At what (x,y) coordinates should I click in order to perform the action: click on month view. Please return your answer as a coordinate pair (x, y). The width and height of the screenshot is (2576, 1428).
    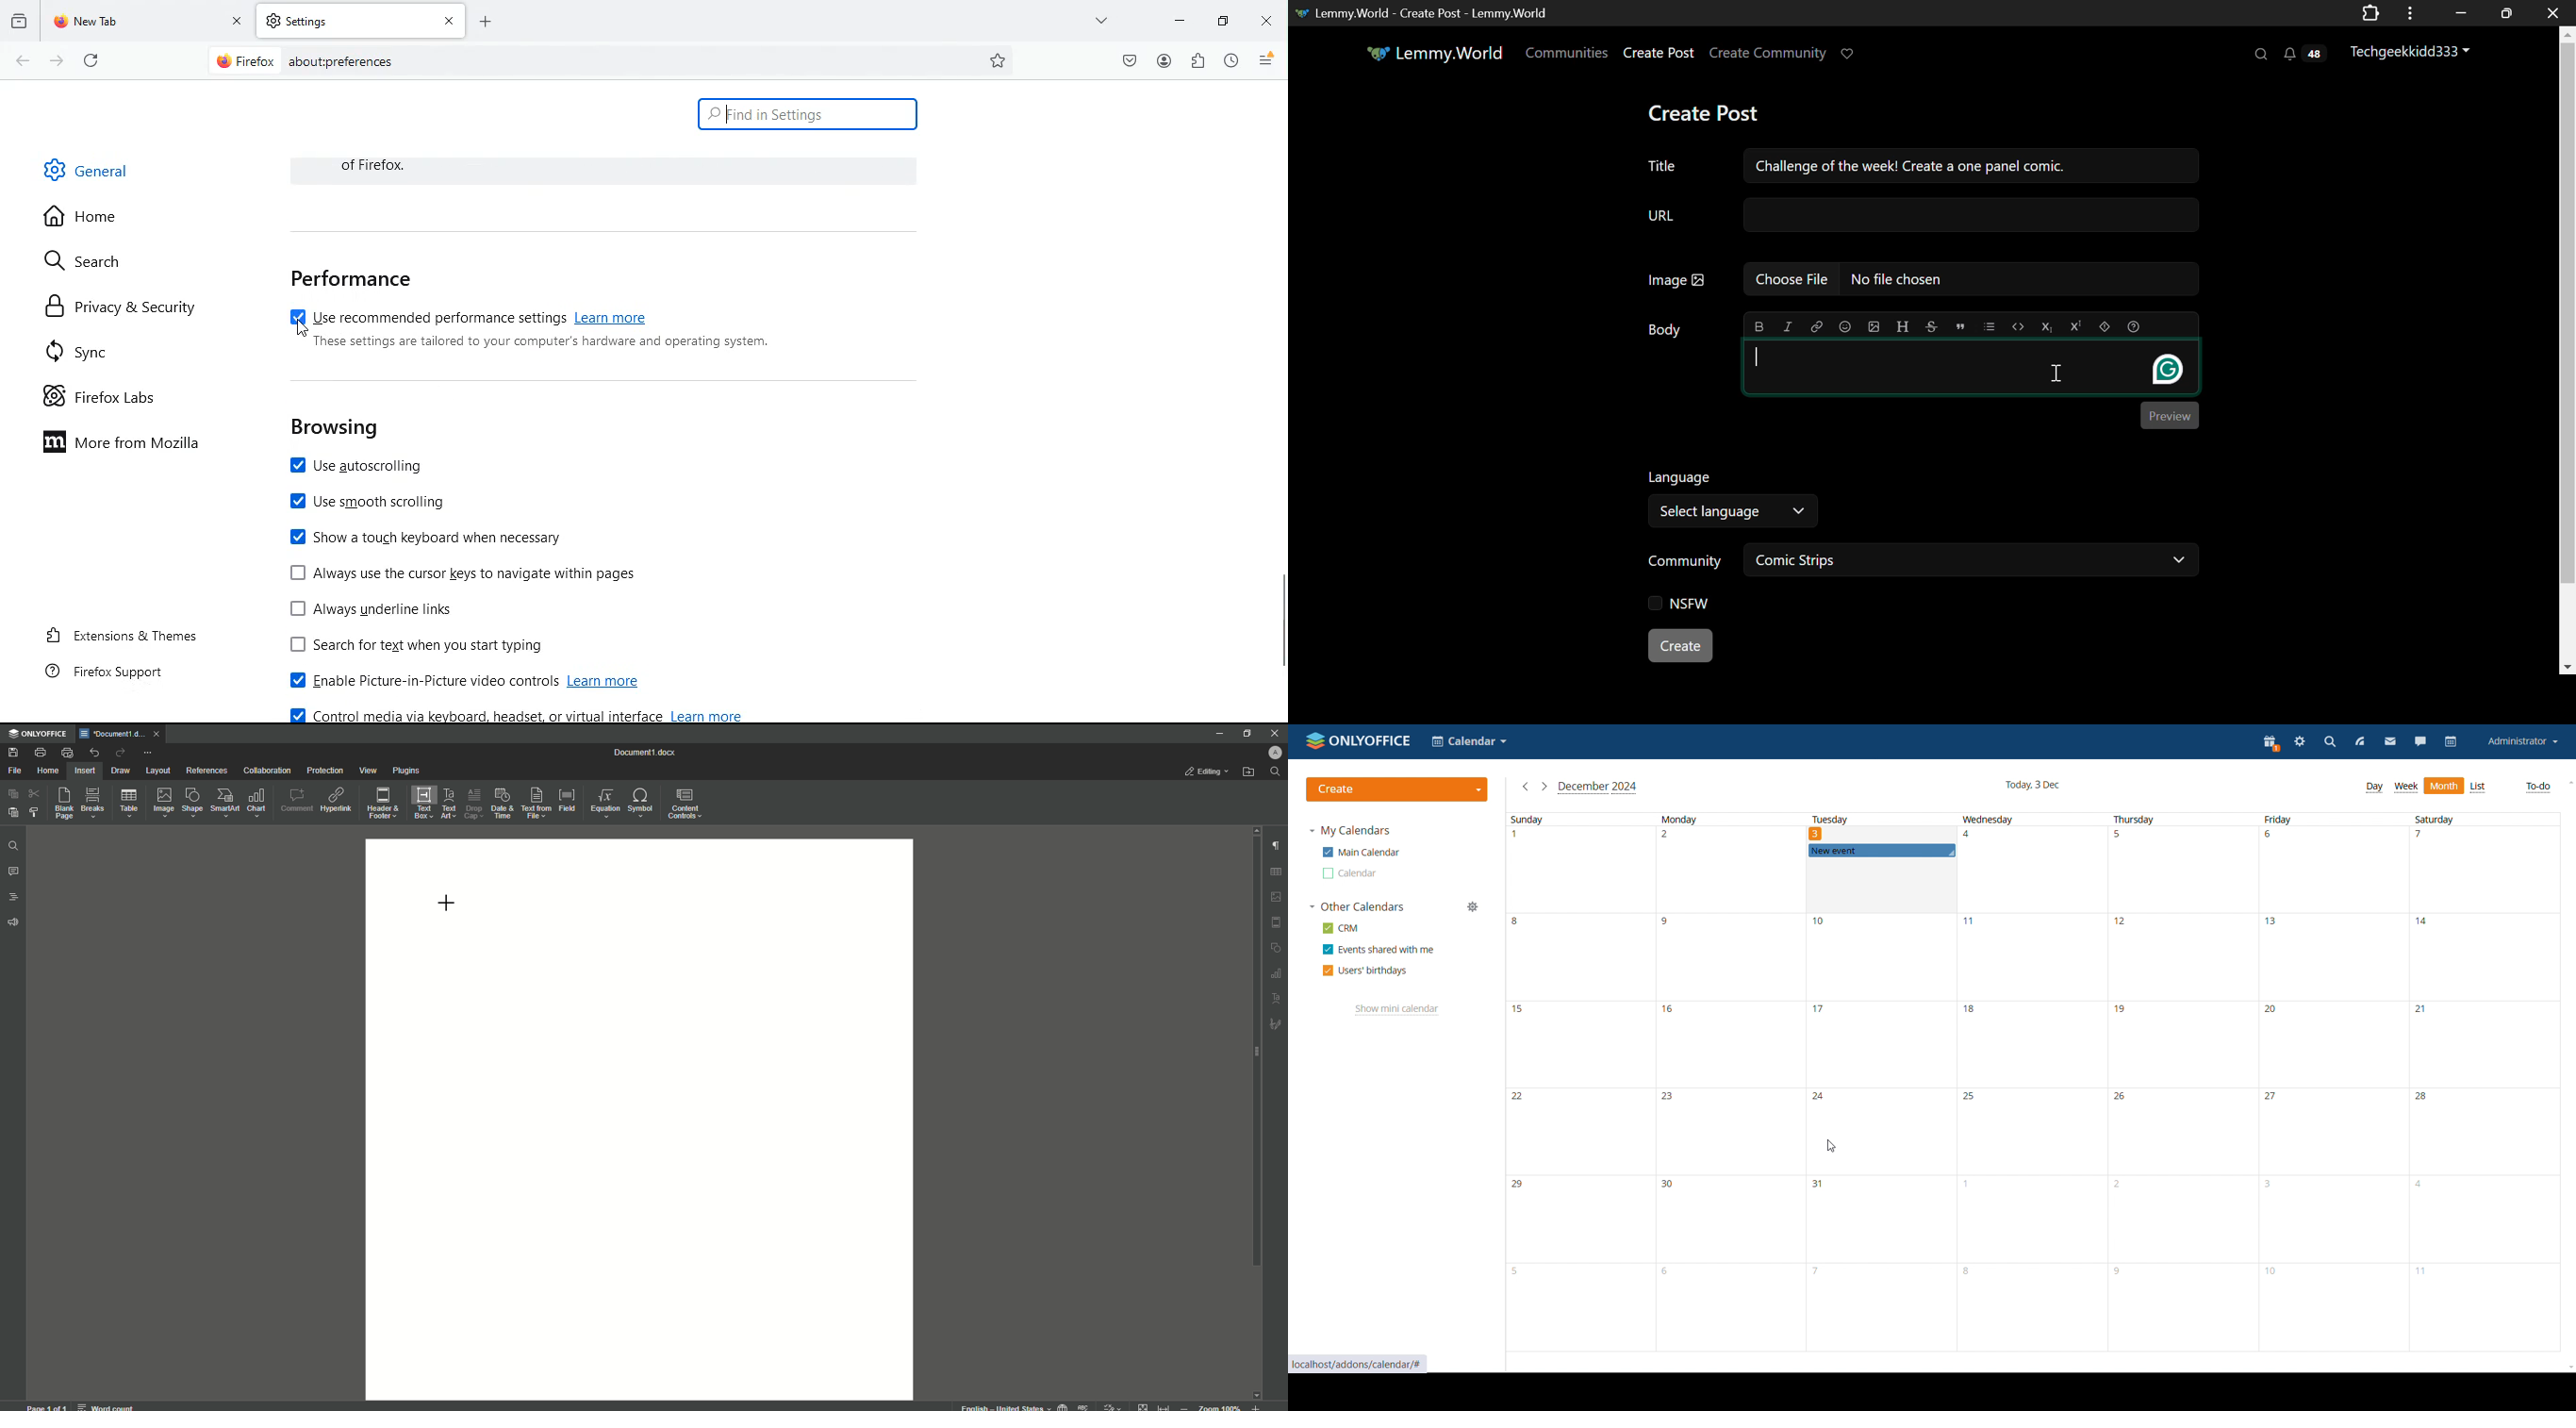
    Looking at the image, I should click on (2444, 786).